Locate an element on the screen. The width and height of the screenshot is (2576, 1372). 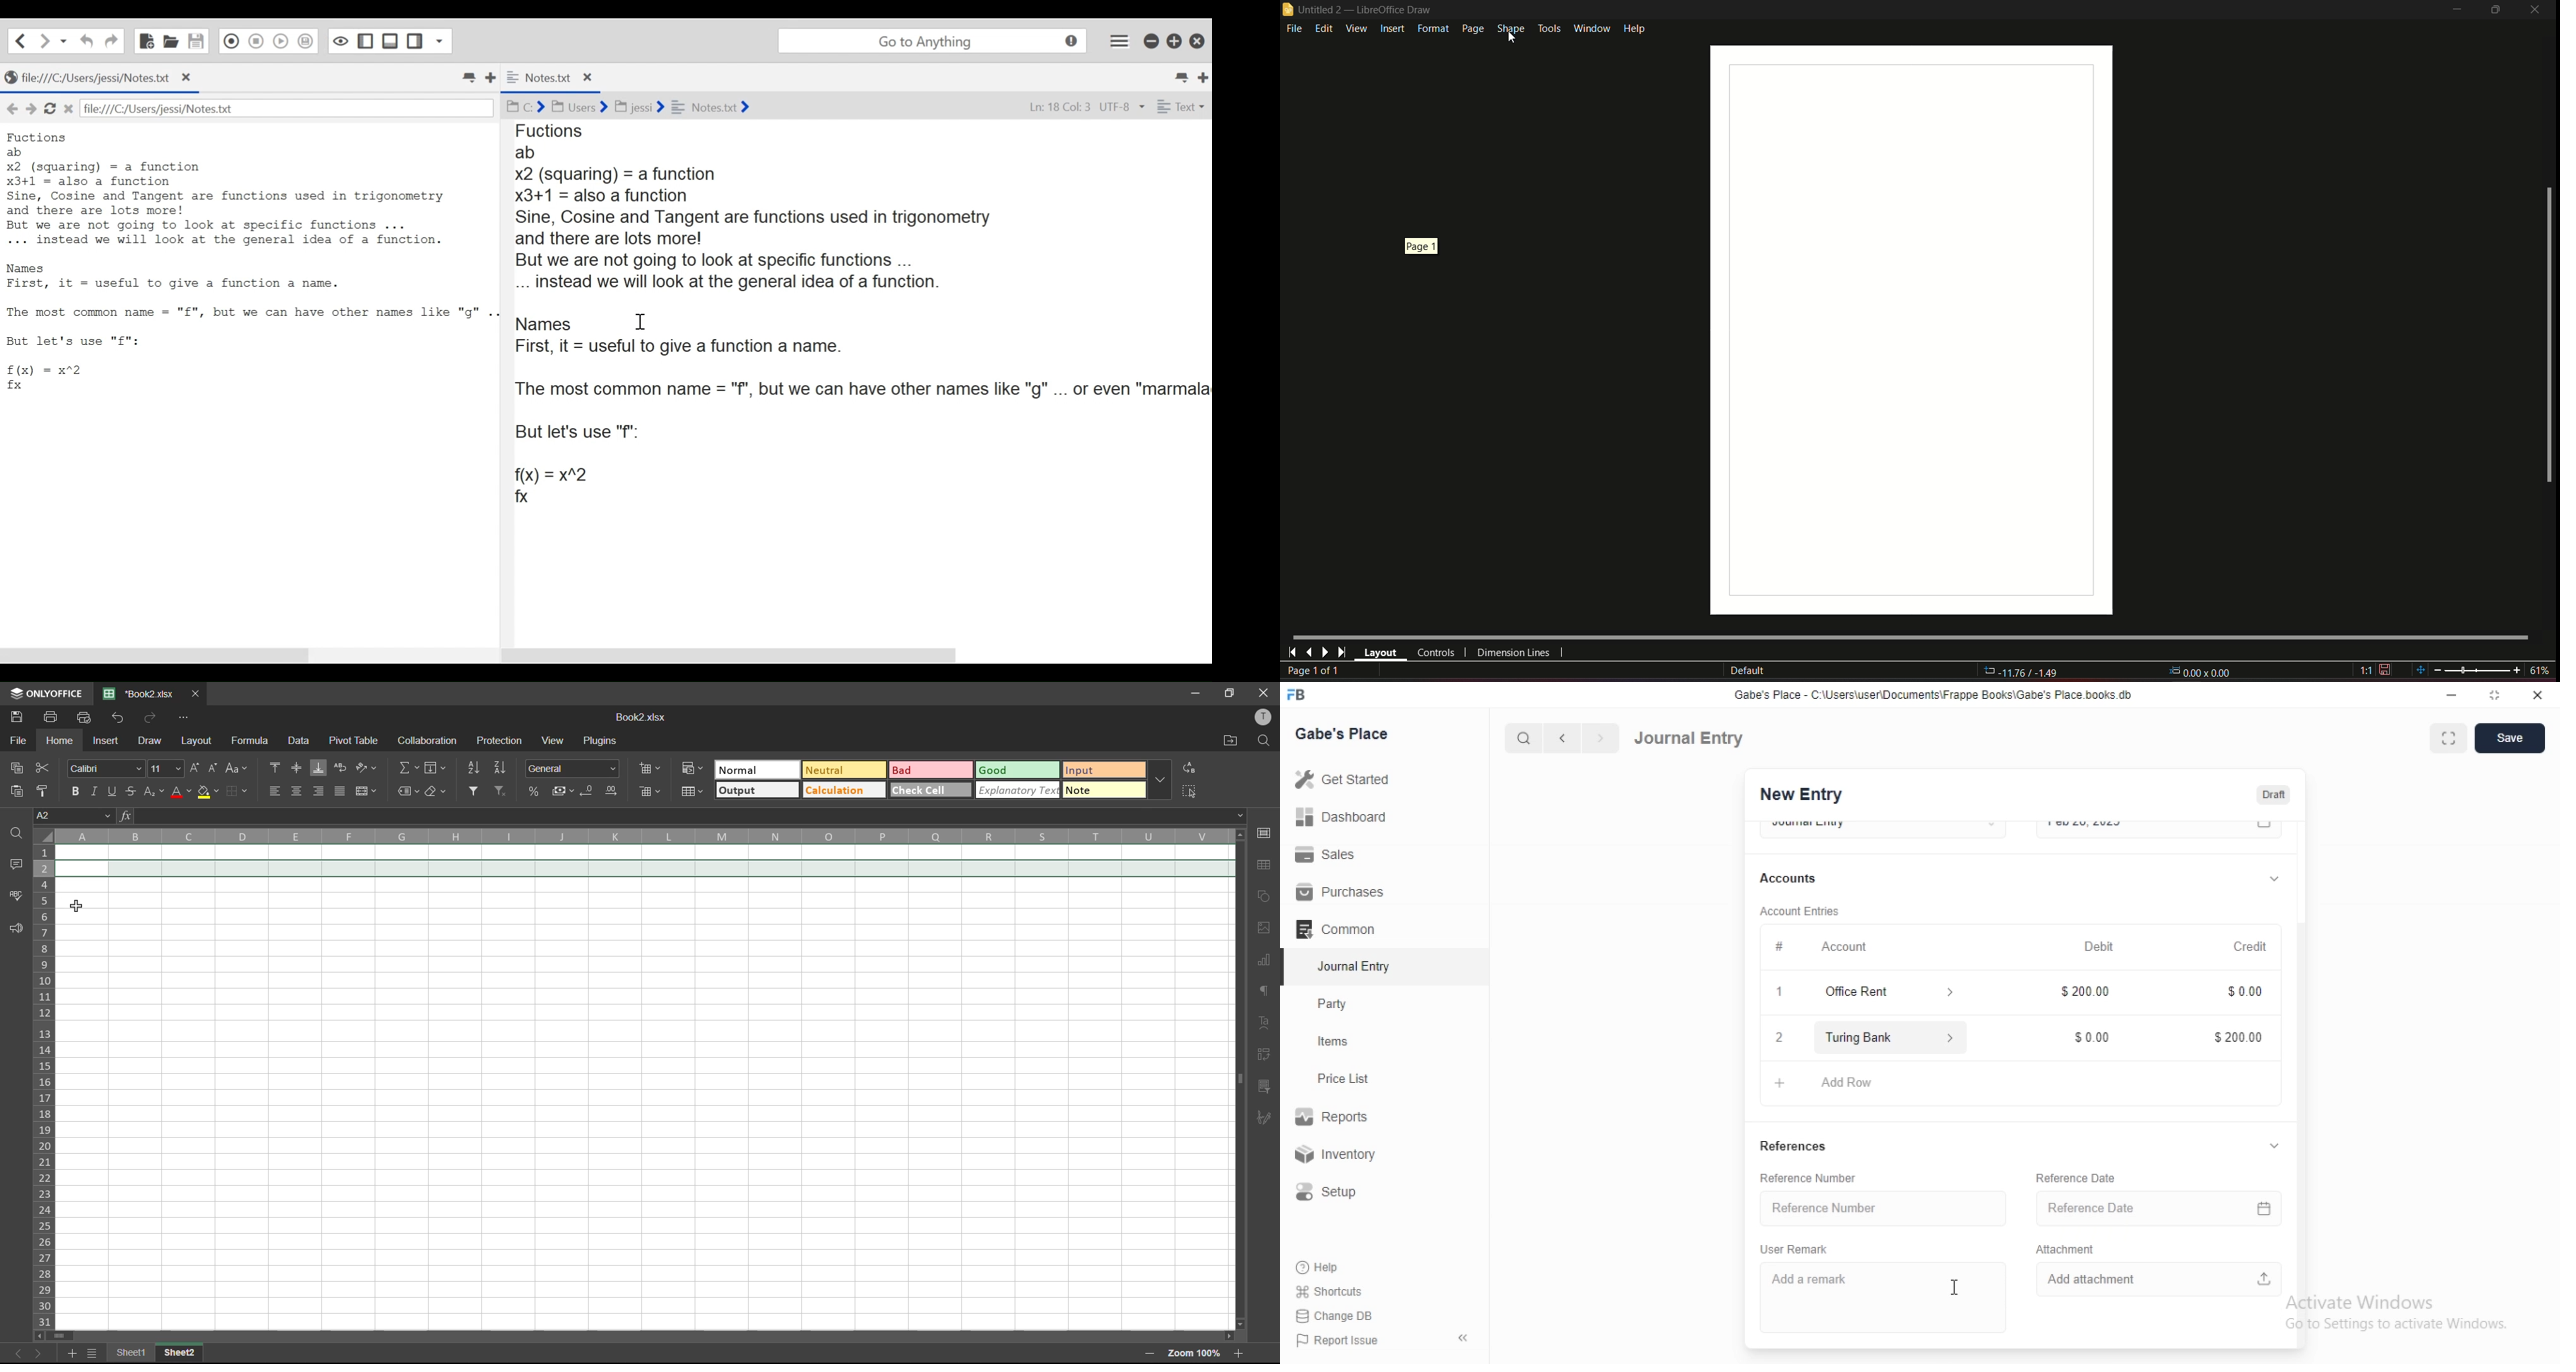
Dashboard is located at coordinates (1339, 817).